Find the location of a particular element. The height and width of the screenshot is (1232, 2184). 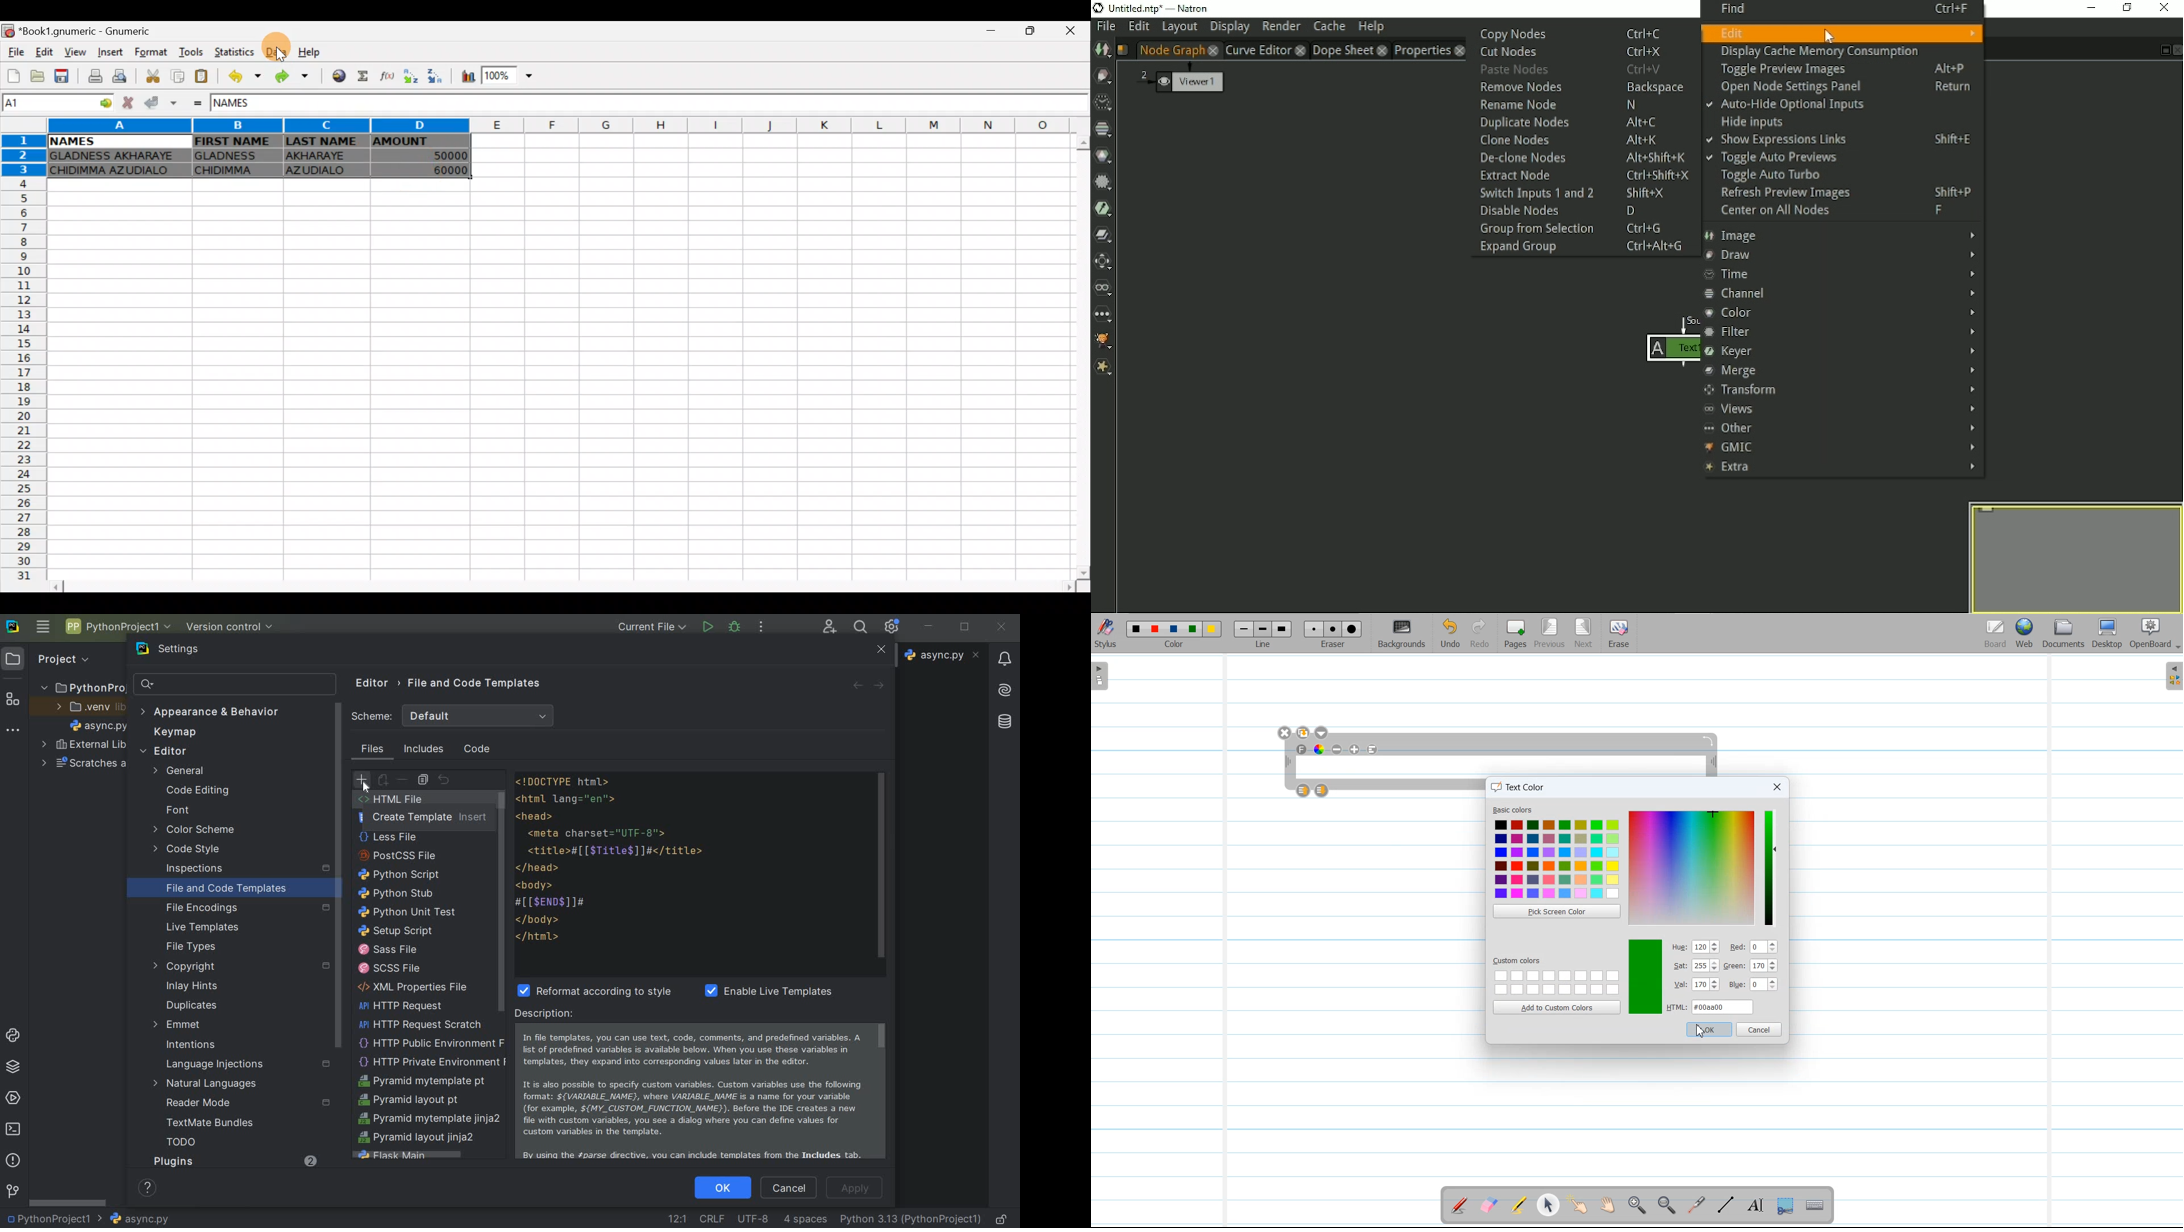

Close is located at coordinates (1075, 31).